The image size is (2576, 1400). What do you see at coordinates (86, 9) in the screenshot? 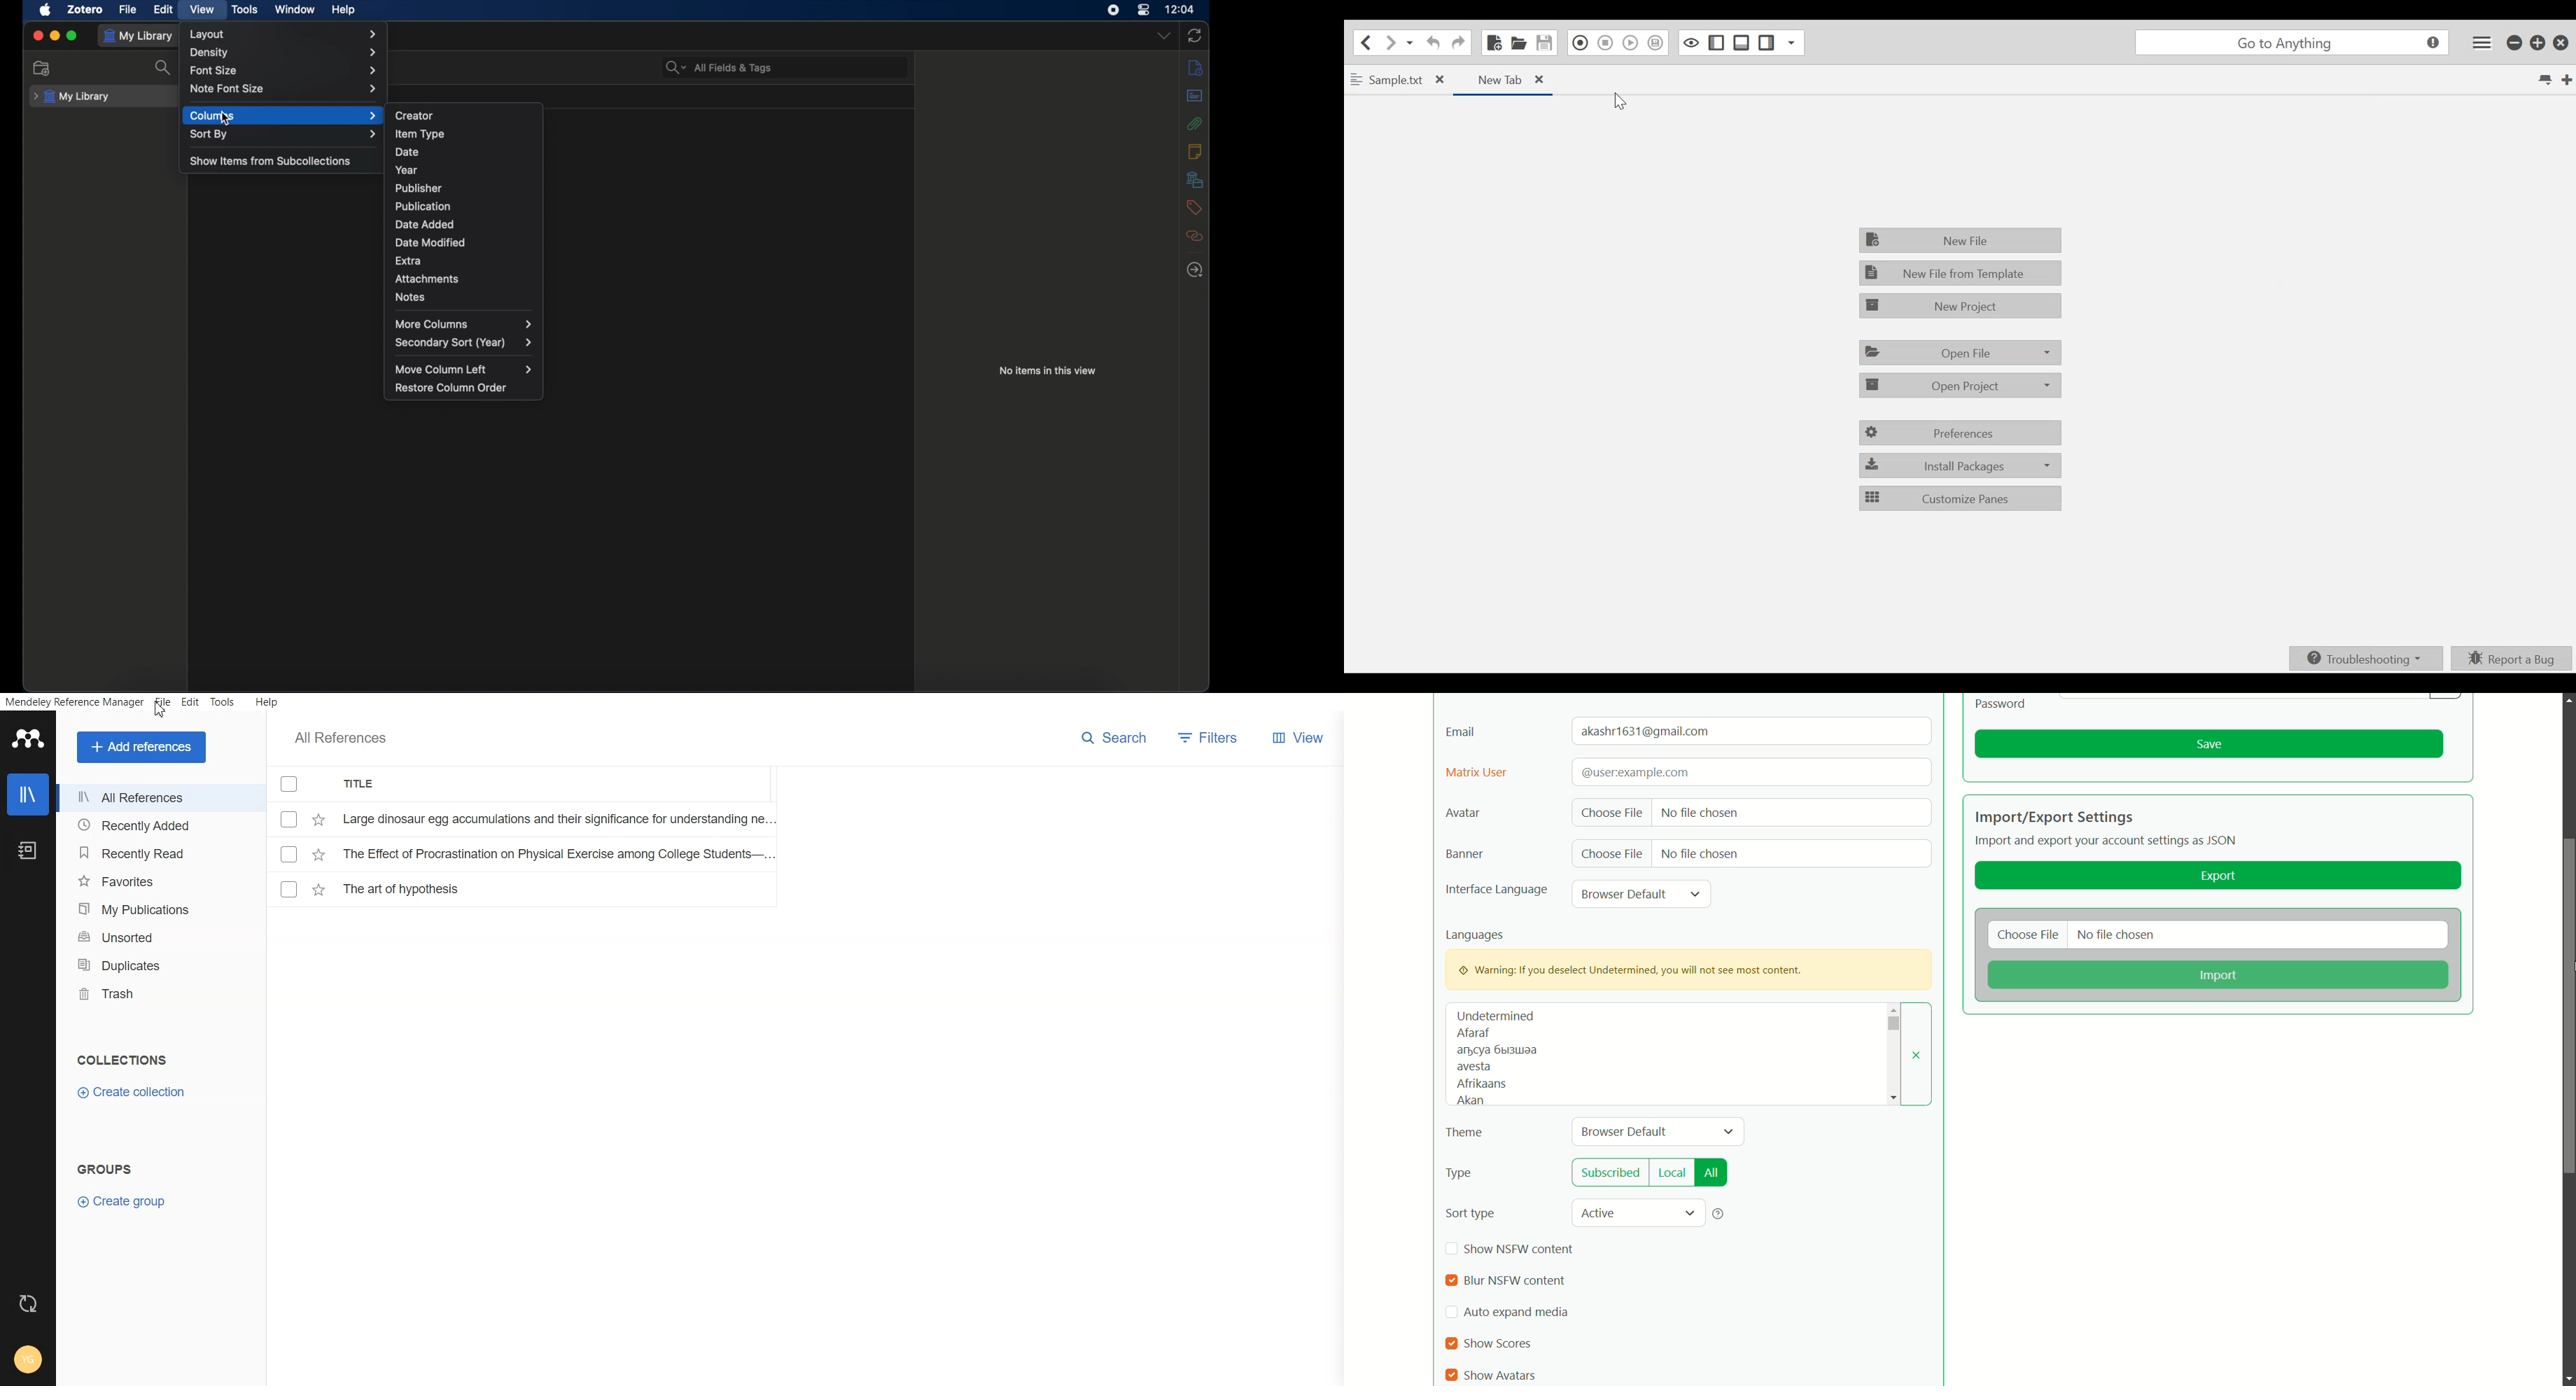
I see `zotero` at bounding box center [86, 9].